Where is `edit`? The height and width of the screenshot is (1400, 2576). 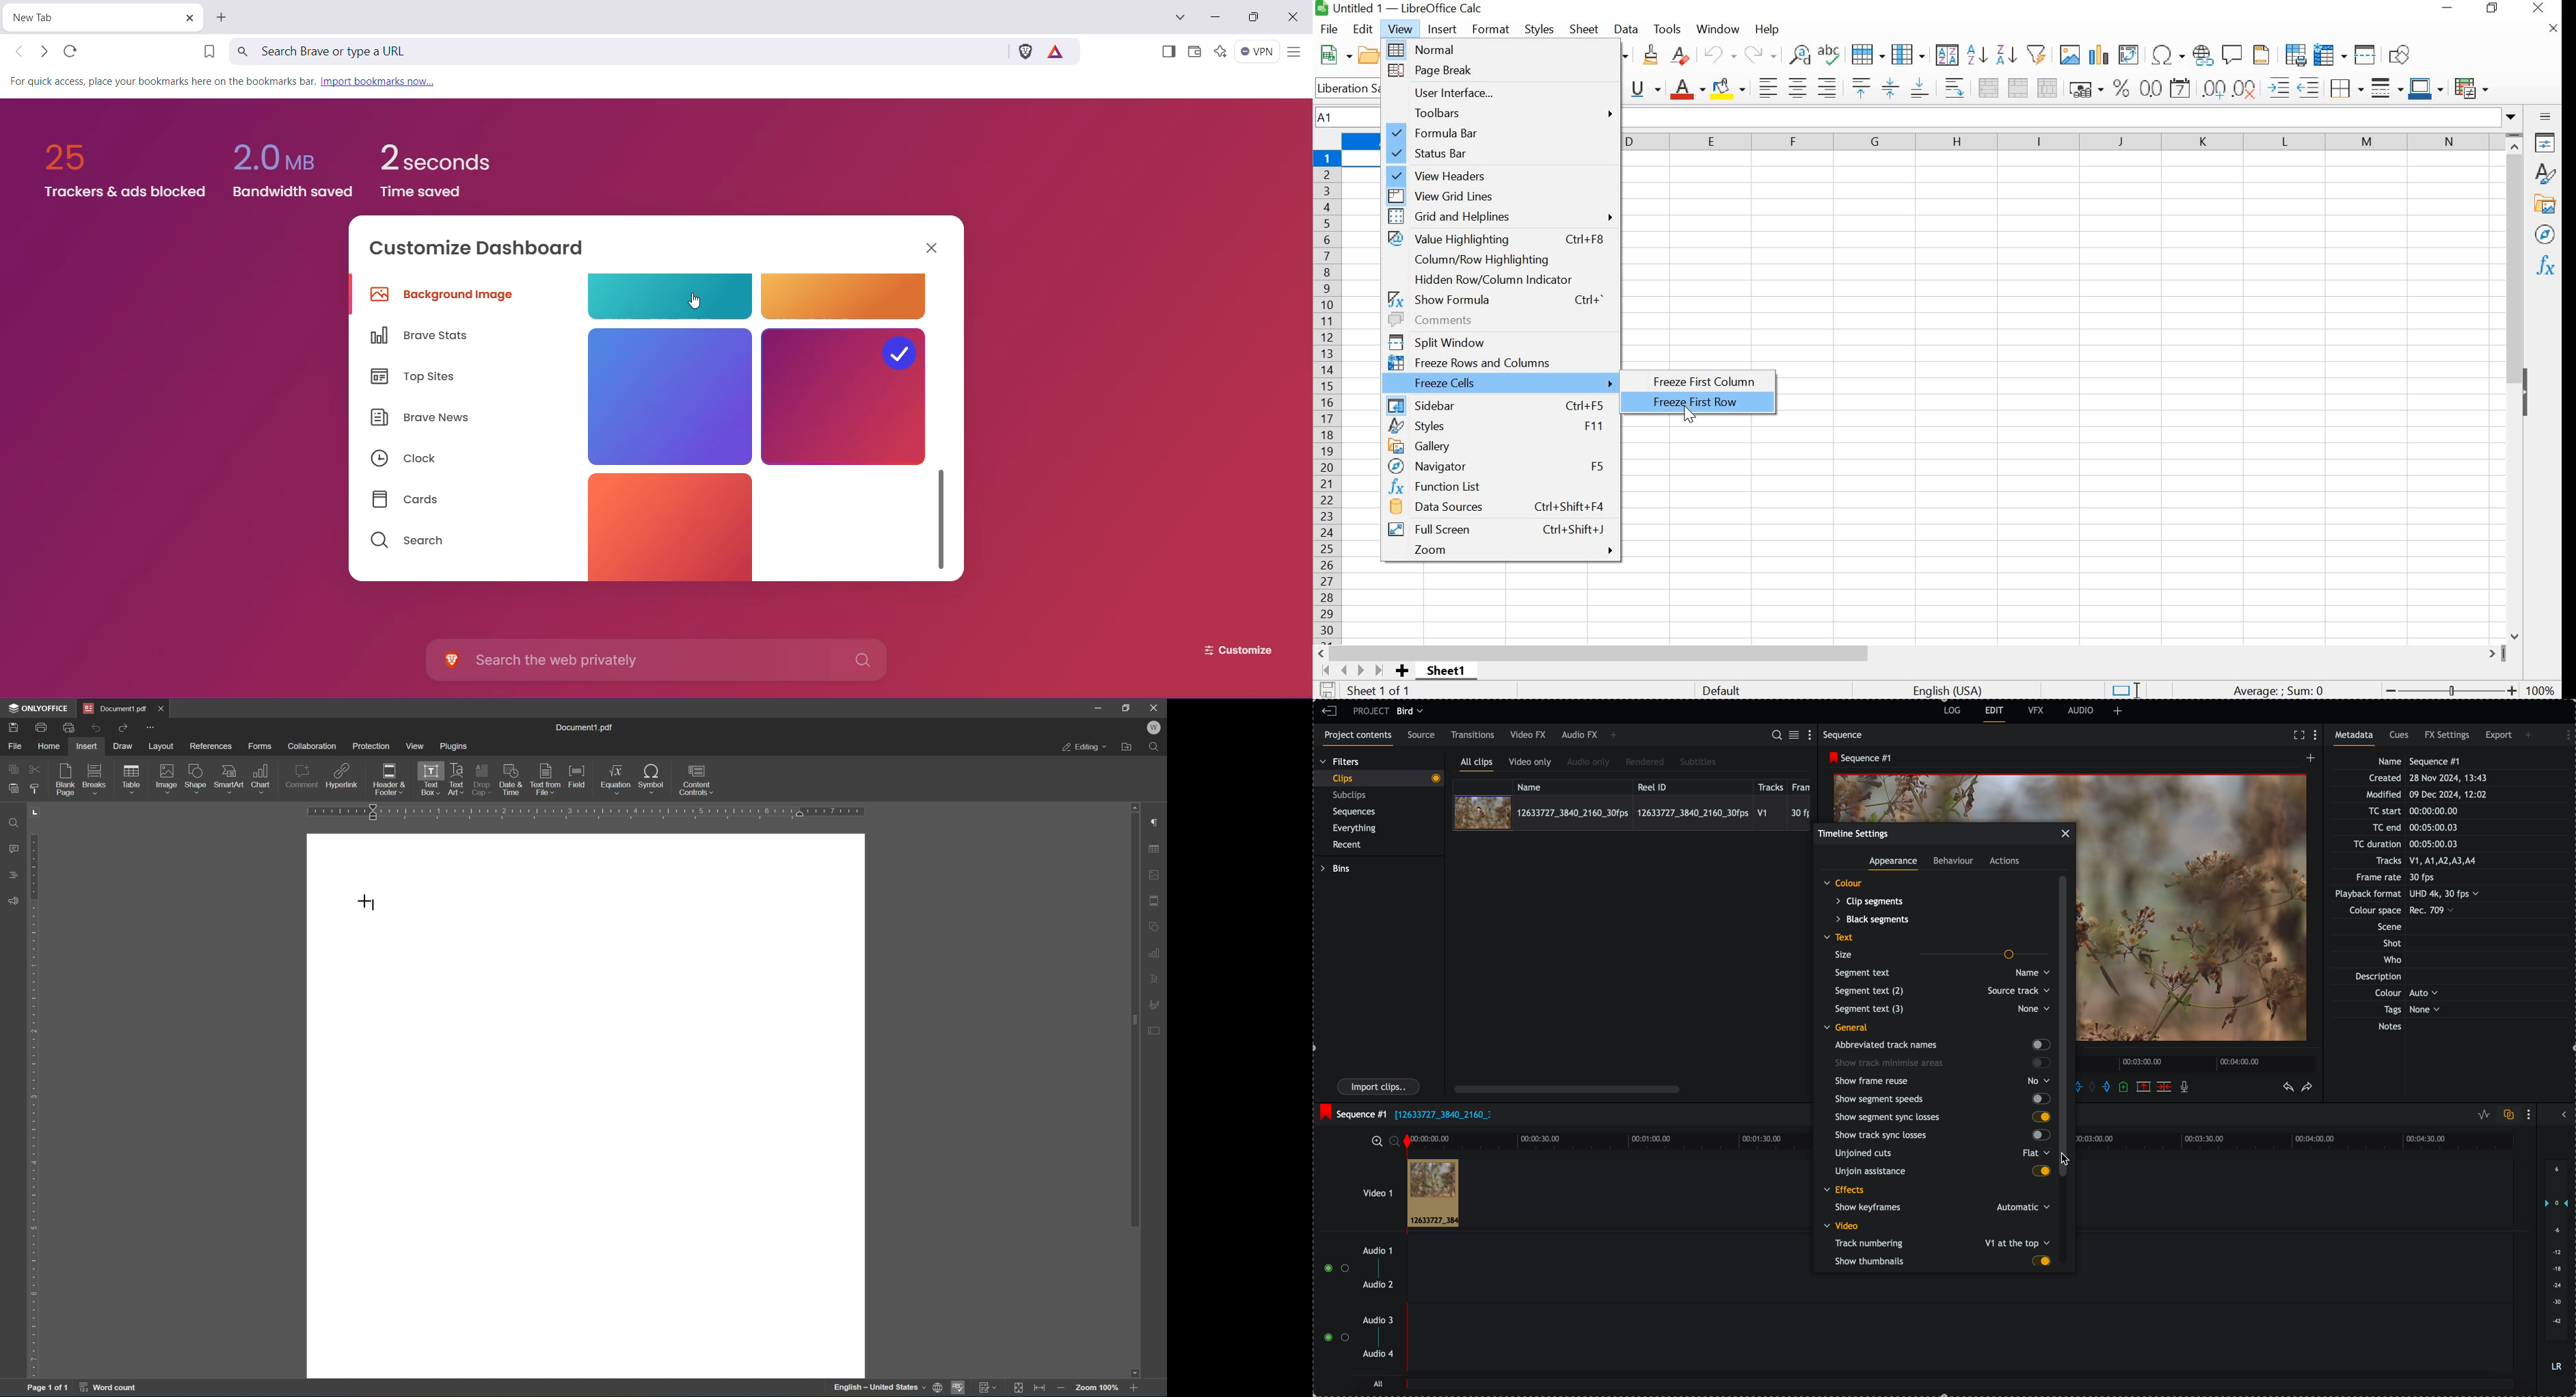 edit is located at coordinates (1995, 715).